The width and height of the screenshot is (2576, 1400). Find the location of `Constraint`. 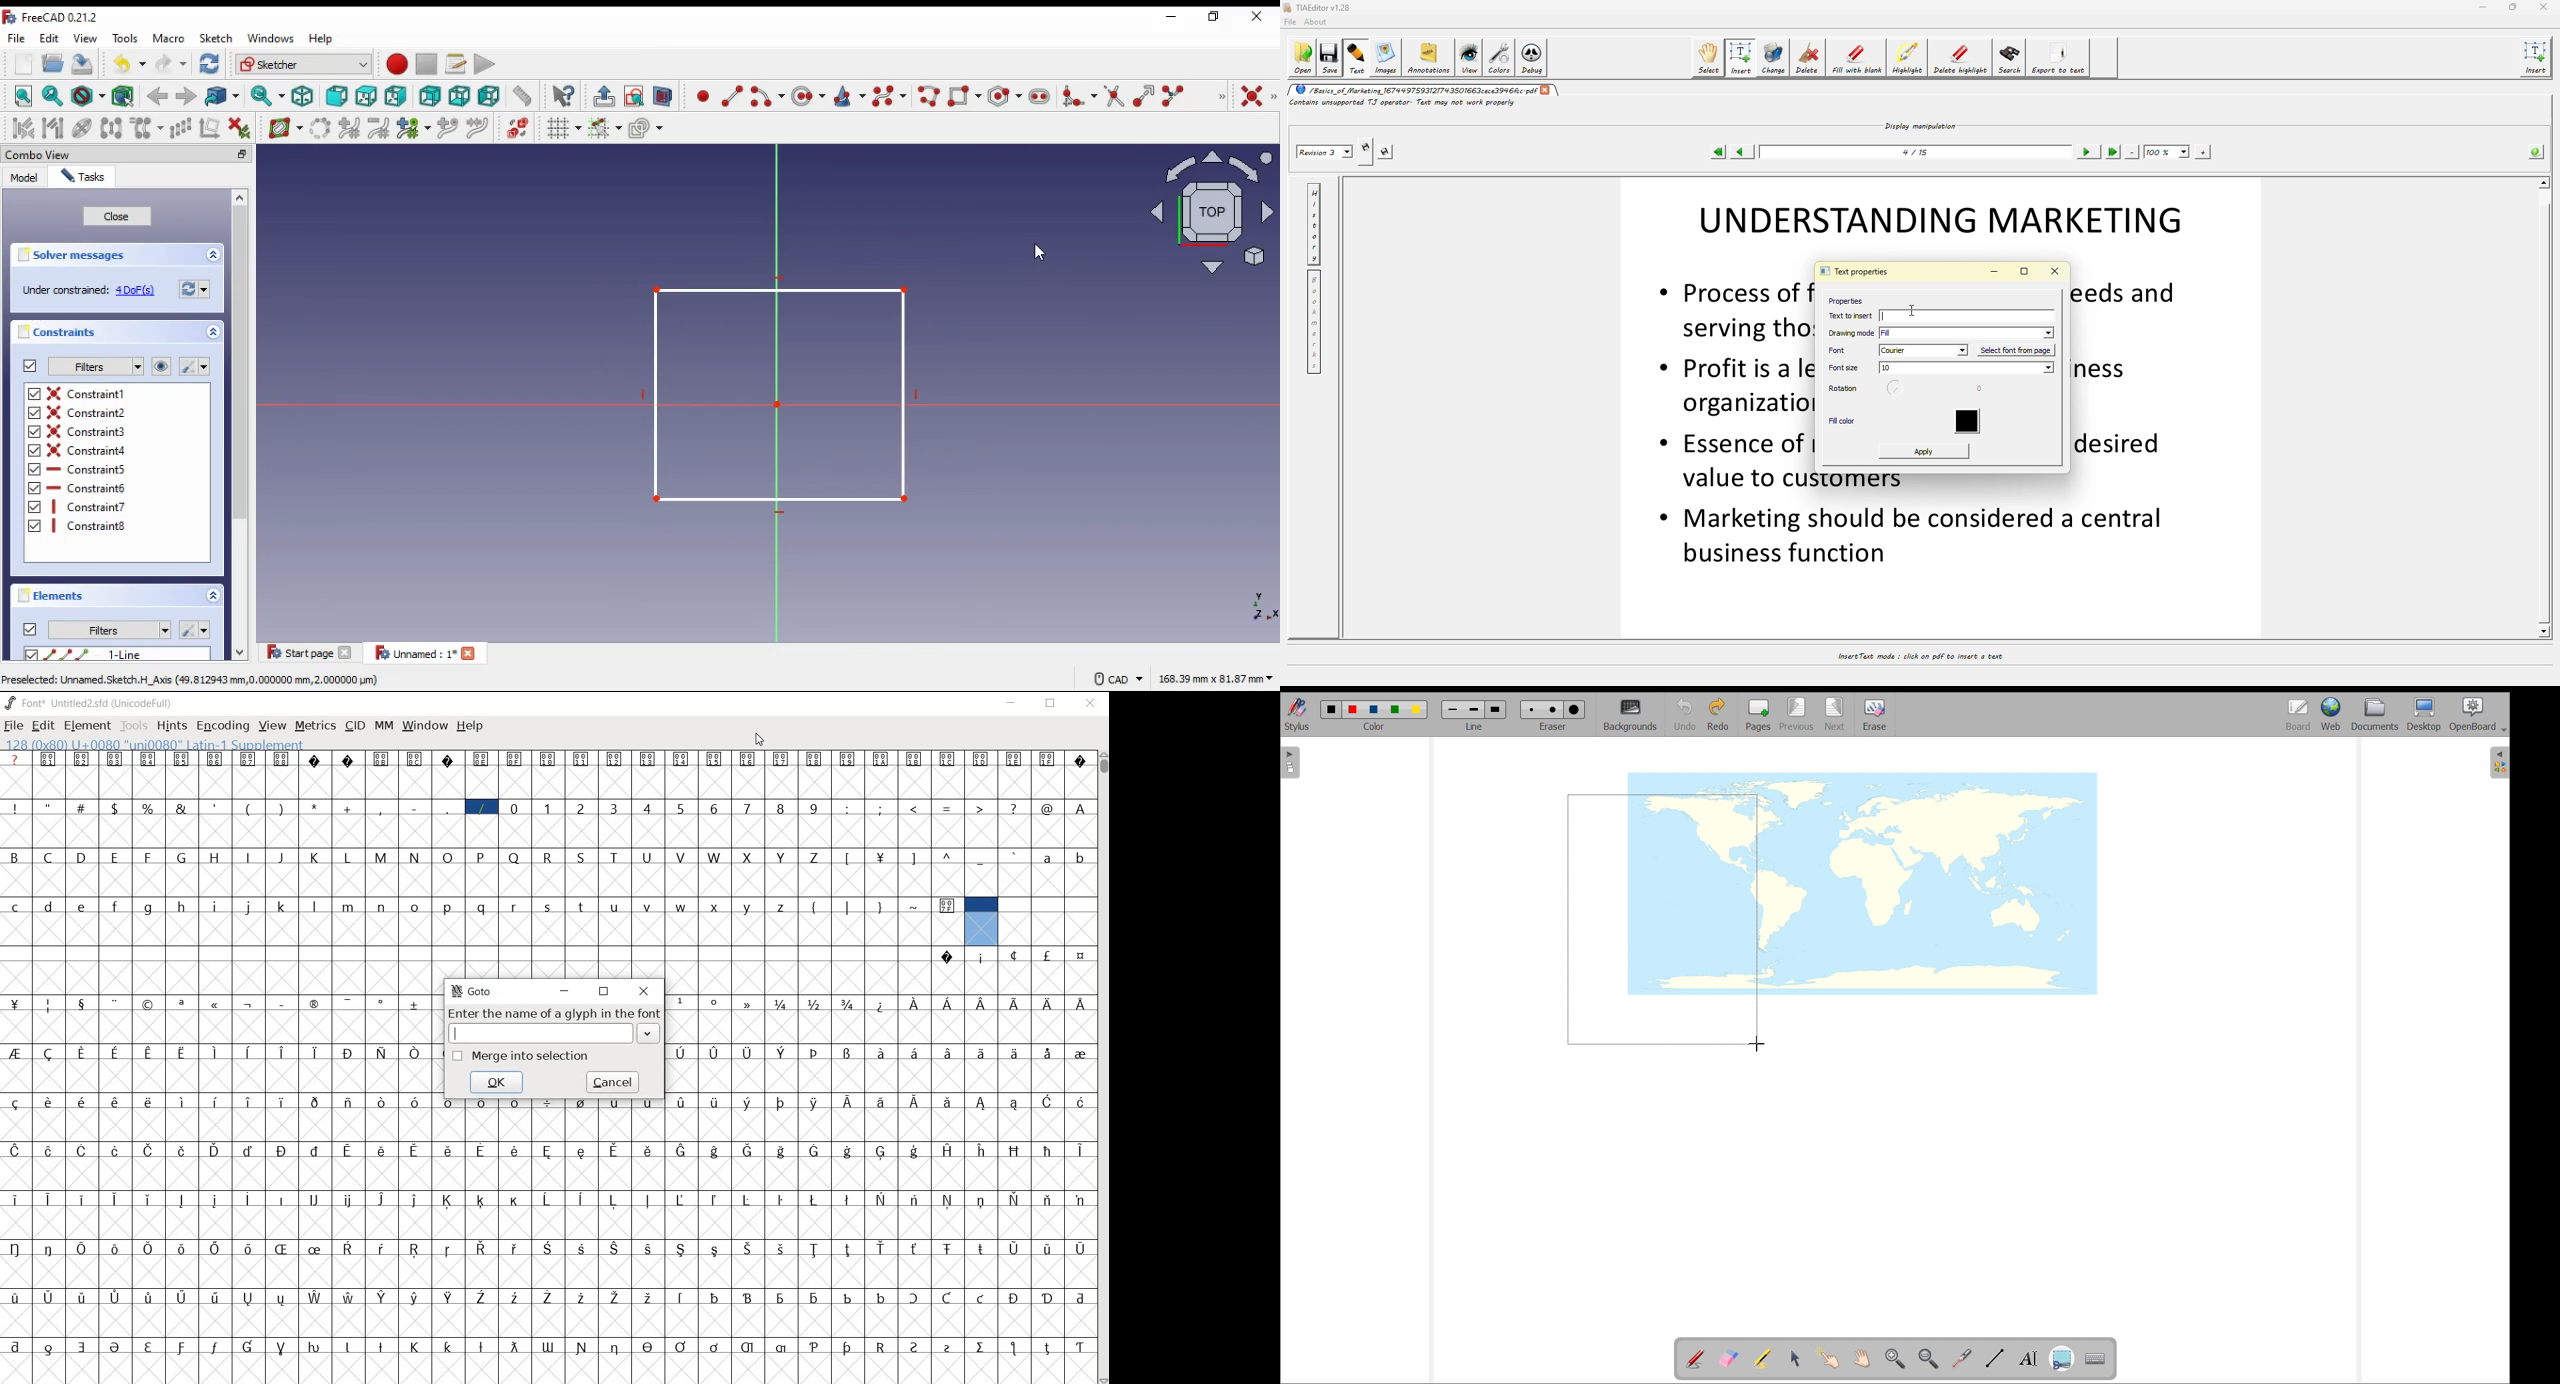

Constraint is located at coordinates (91, 526).